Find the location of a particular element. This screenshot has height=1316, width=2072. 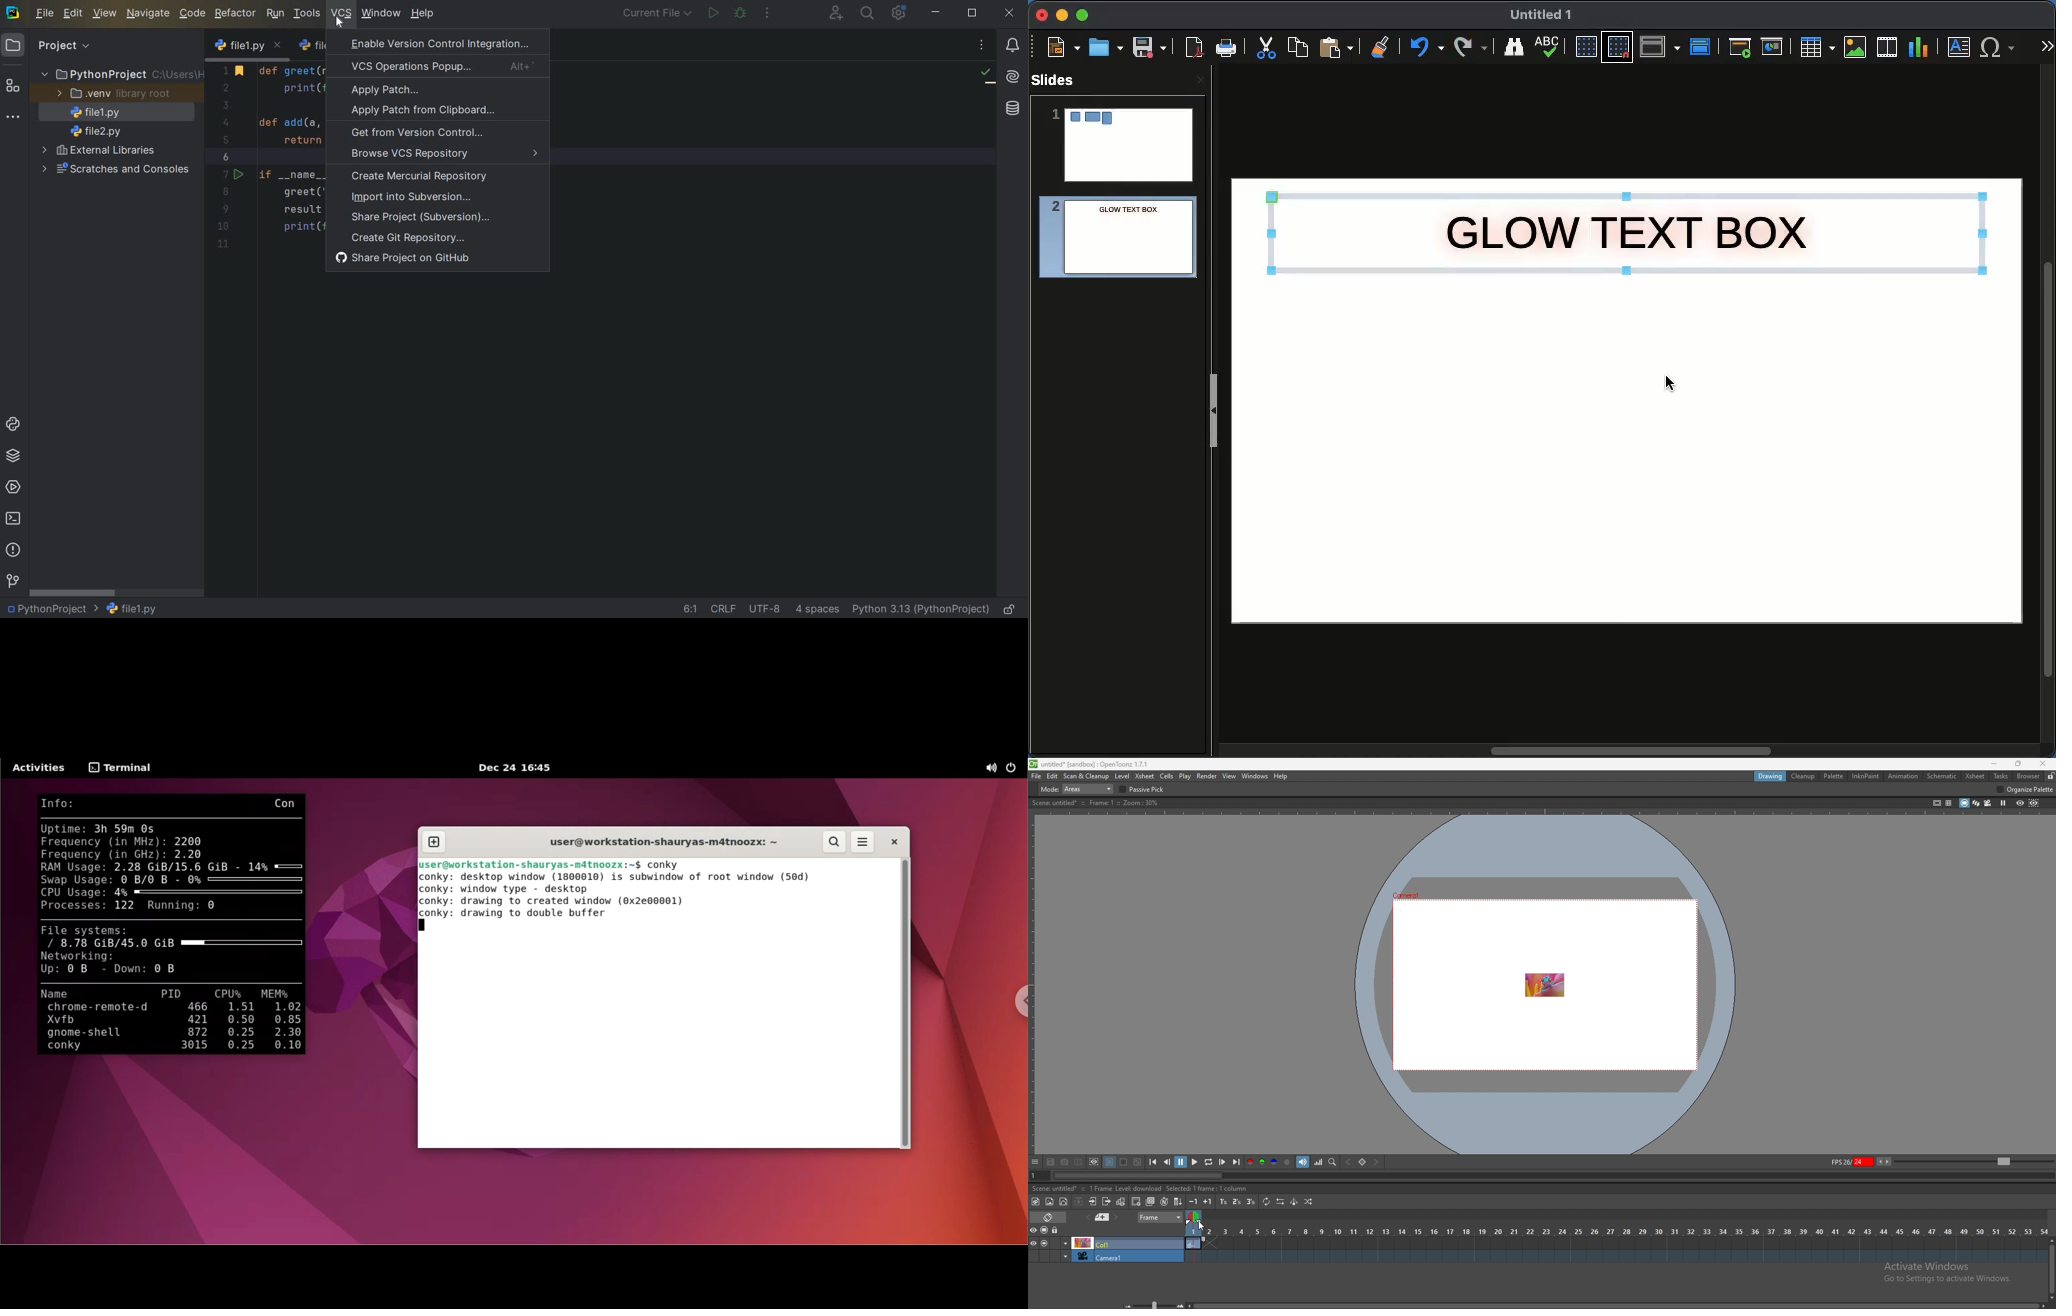

recent files, tab actions is located at coordinates (983, 47).